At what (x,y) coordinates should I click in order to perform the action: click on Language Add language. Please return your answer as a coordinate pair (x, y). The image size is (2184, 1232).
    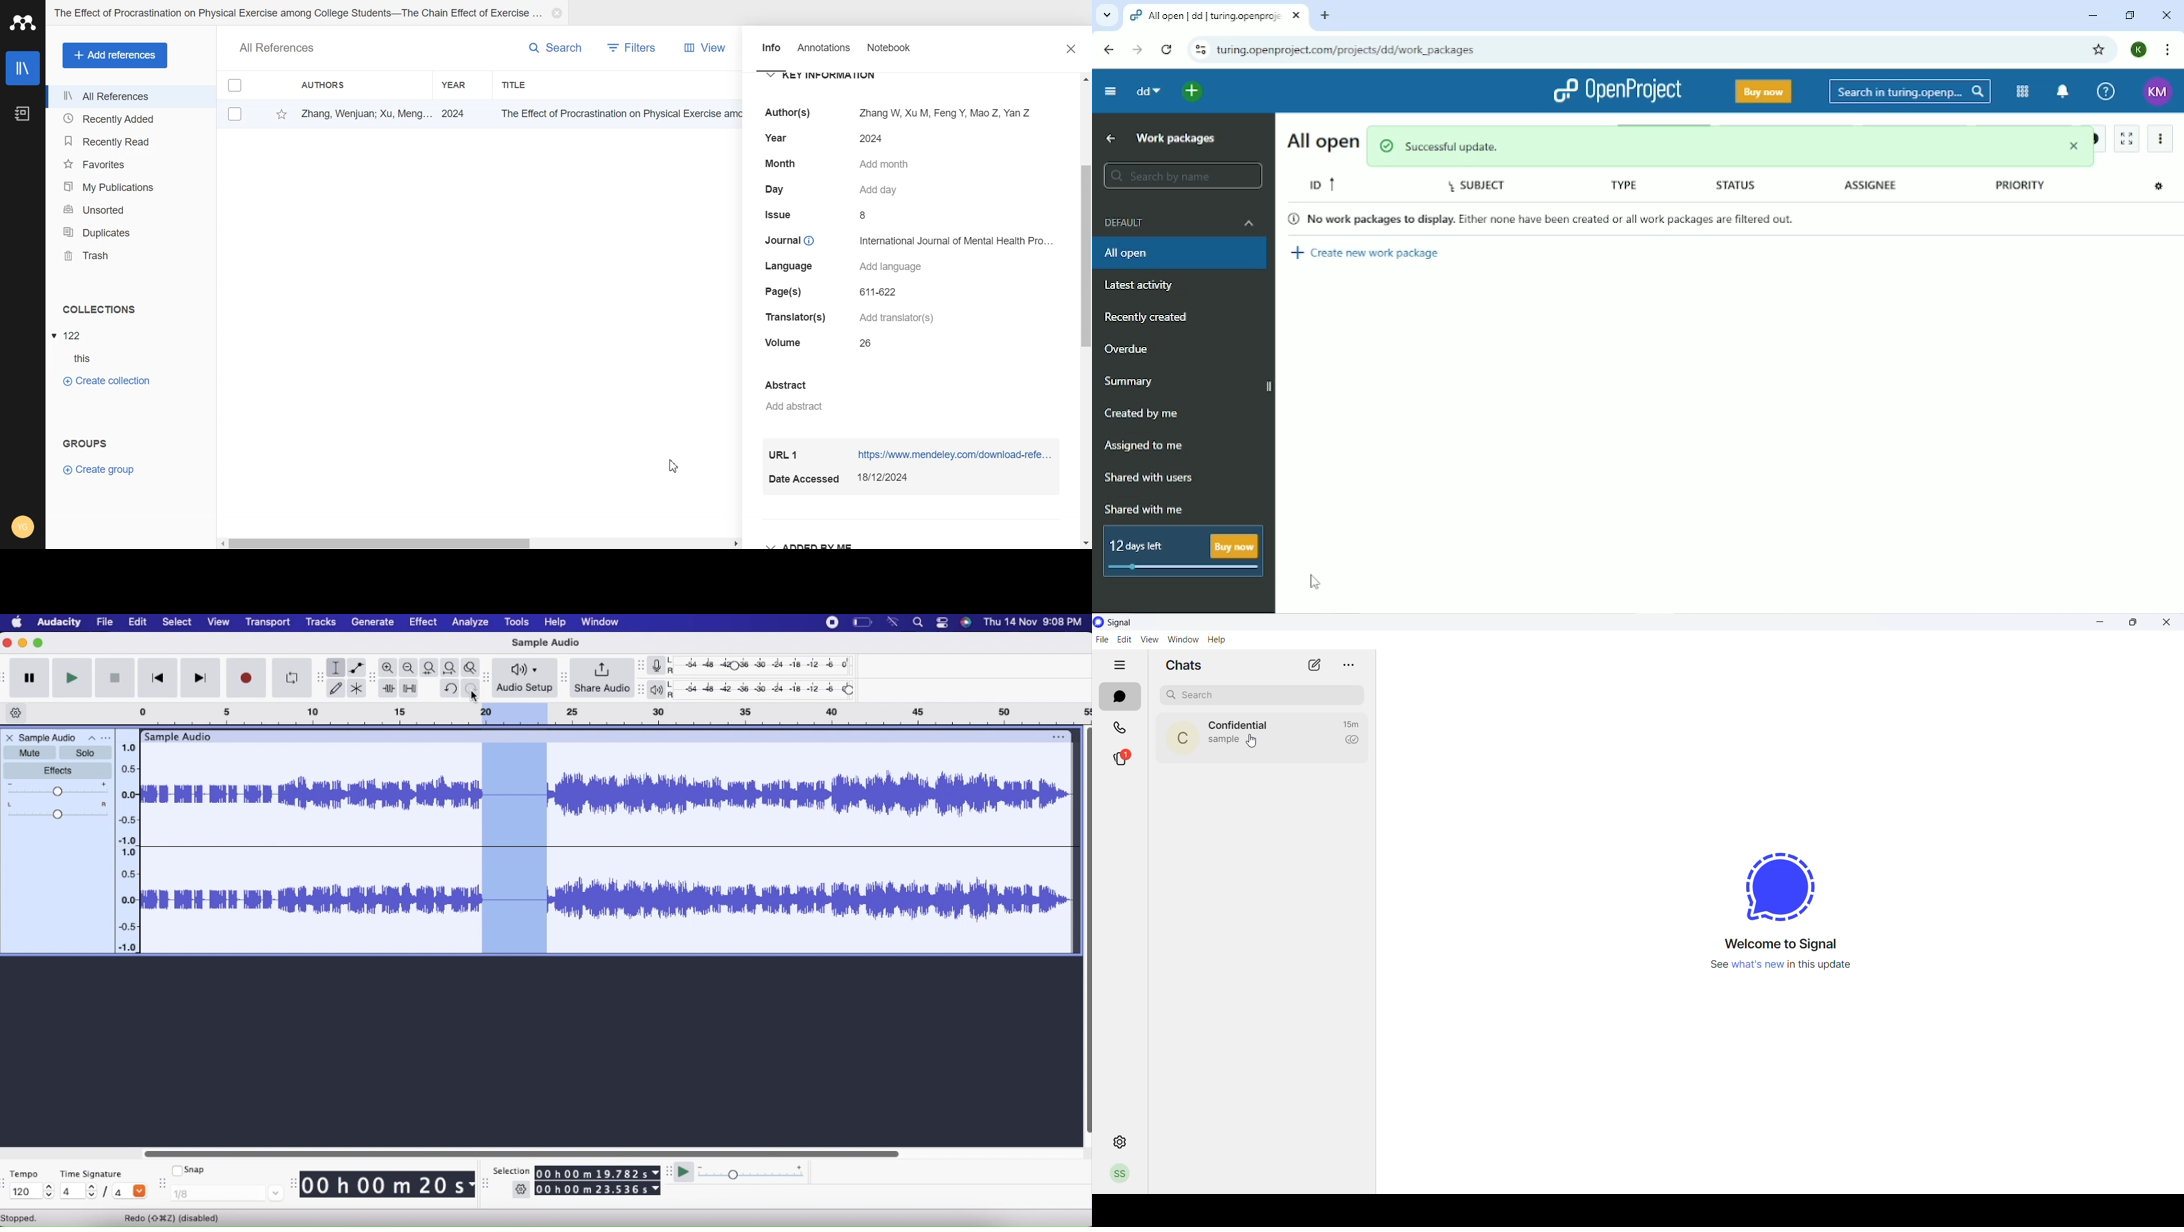
    Looking at the image, I should click on (847, 267).